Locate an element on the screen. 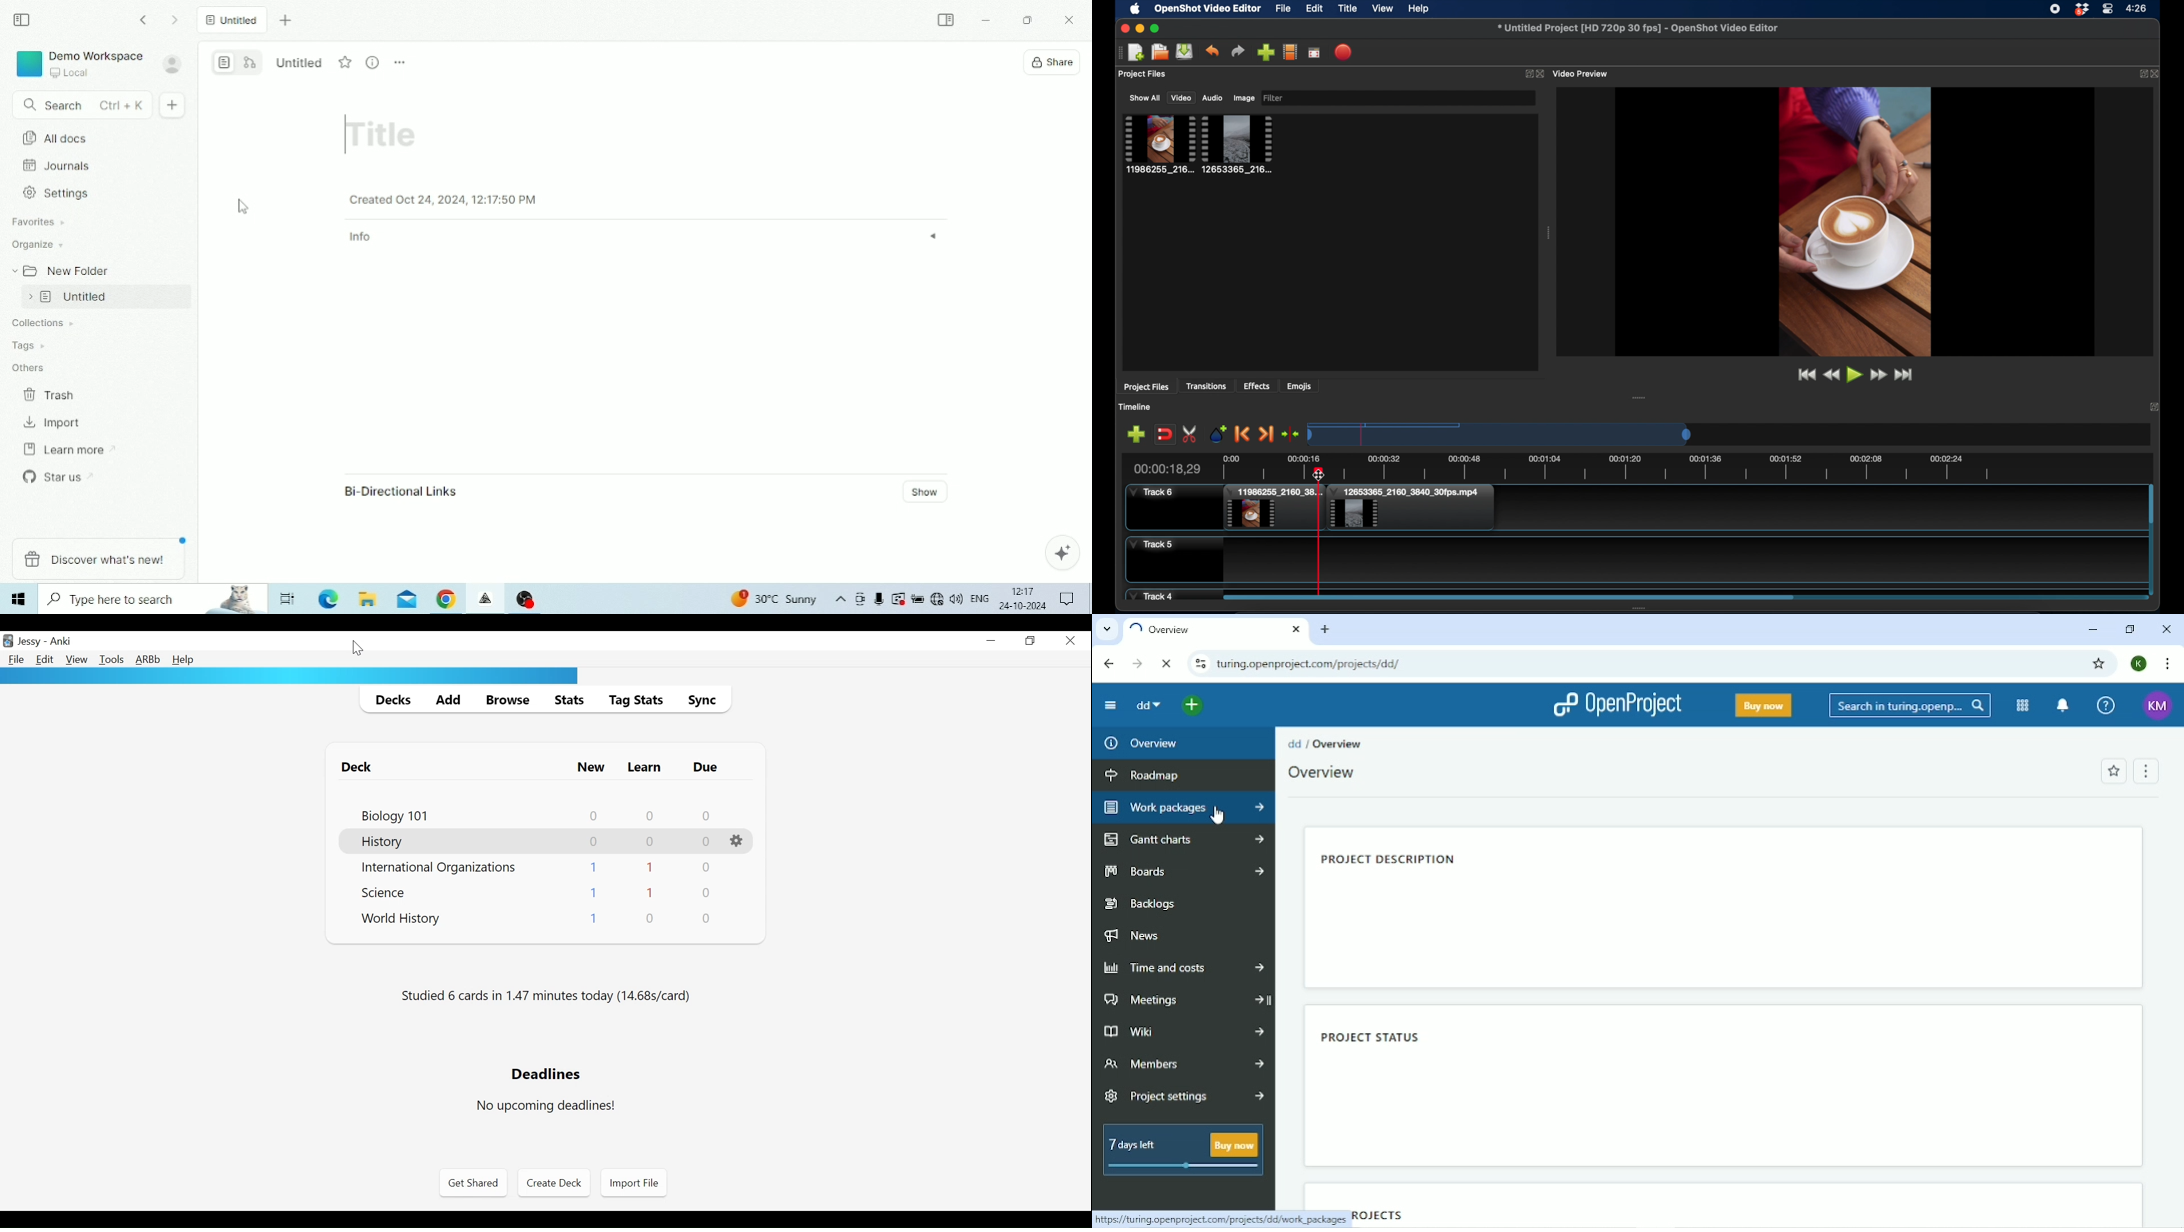 This screenshot has width=2184, height=1232. Search is located at coordinates (1908, 706).